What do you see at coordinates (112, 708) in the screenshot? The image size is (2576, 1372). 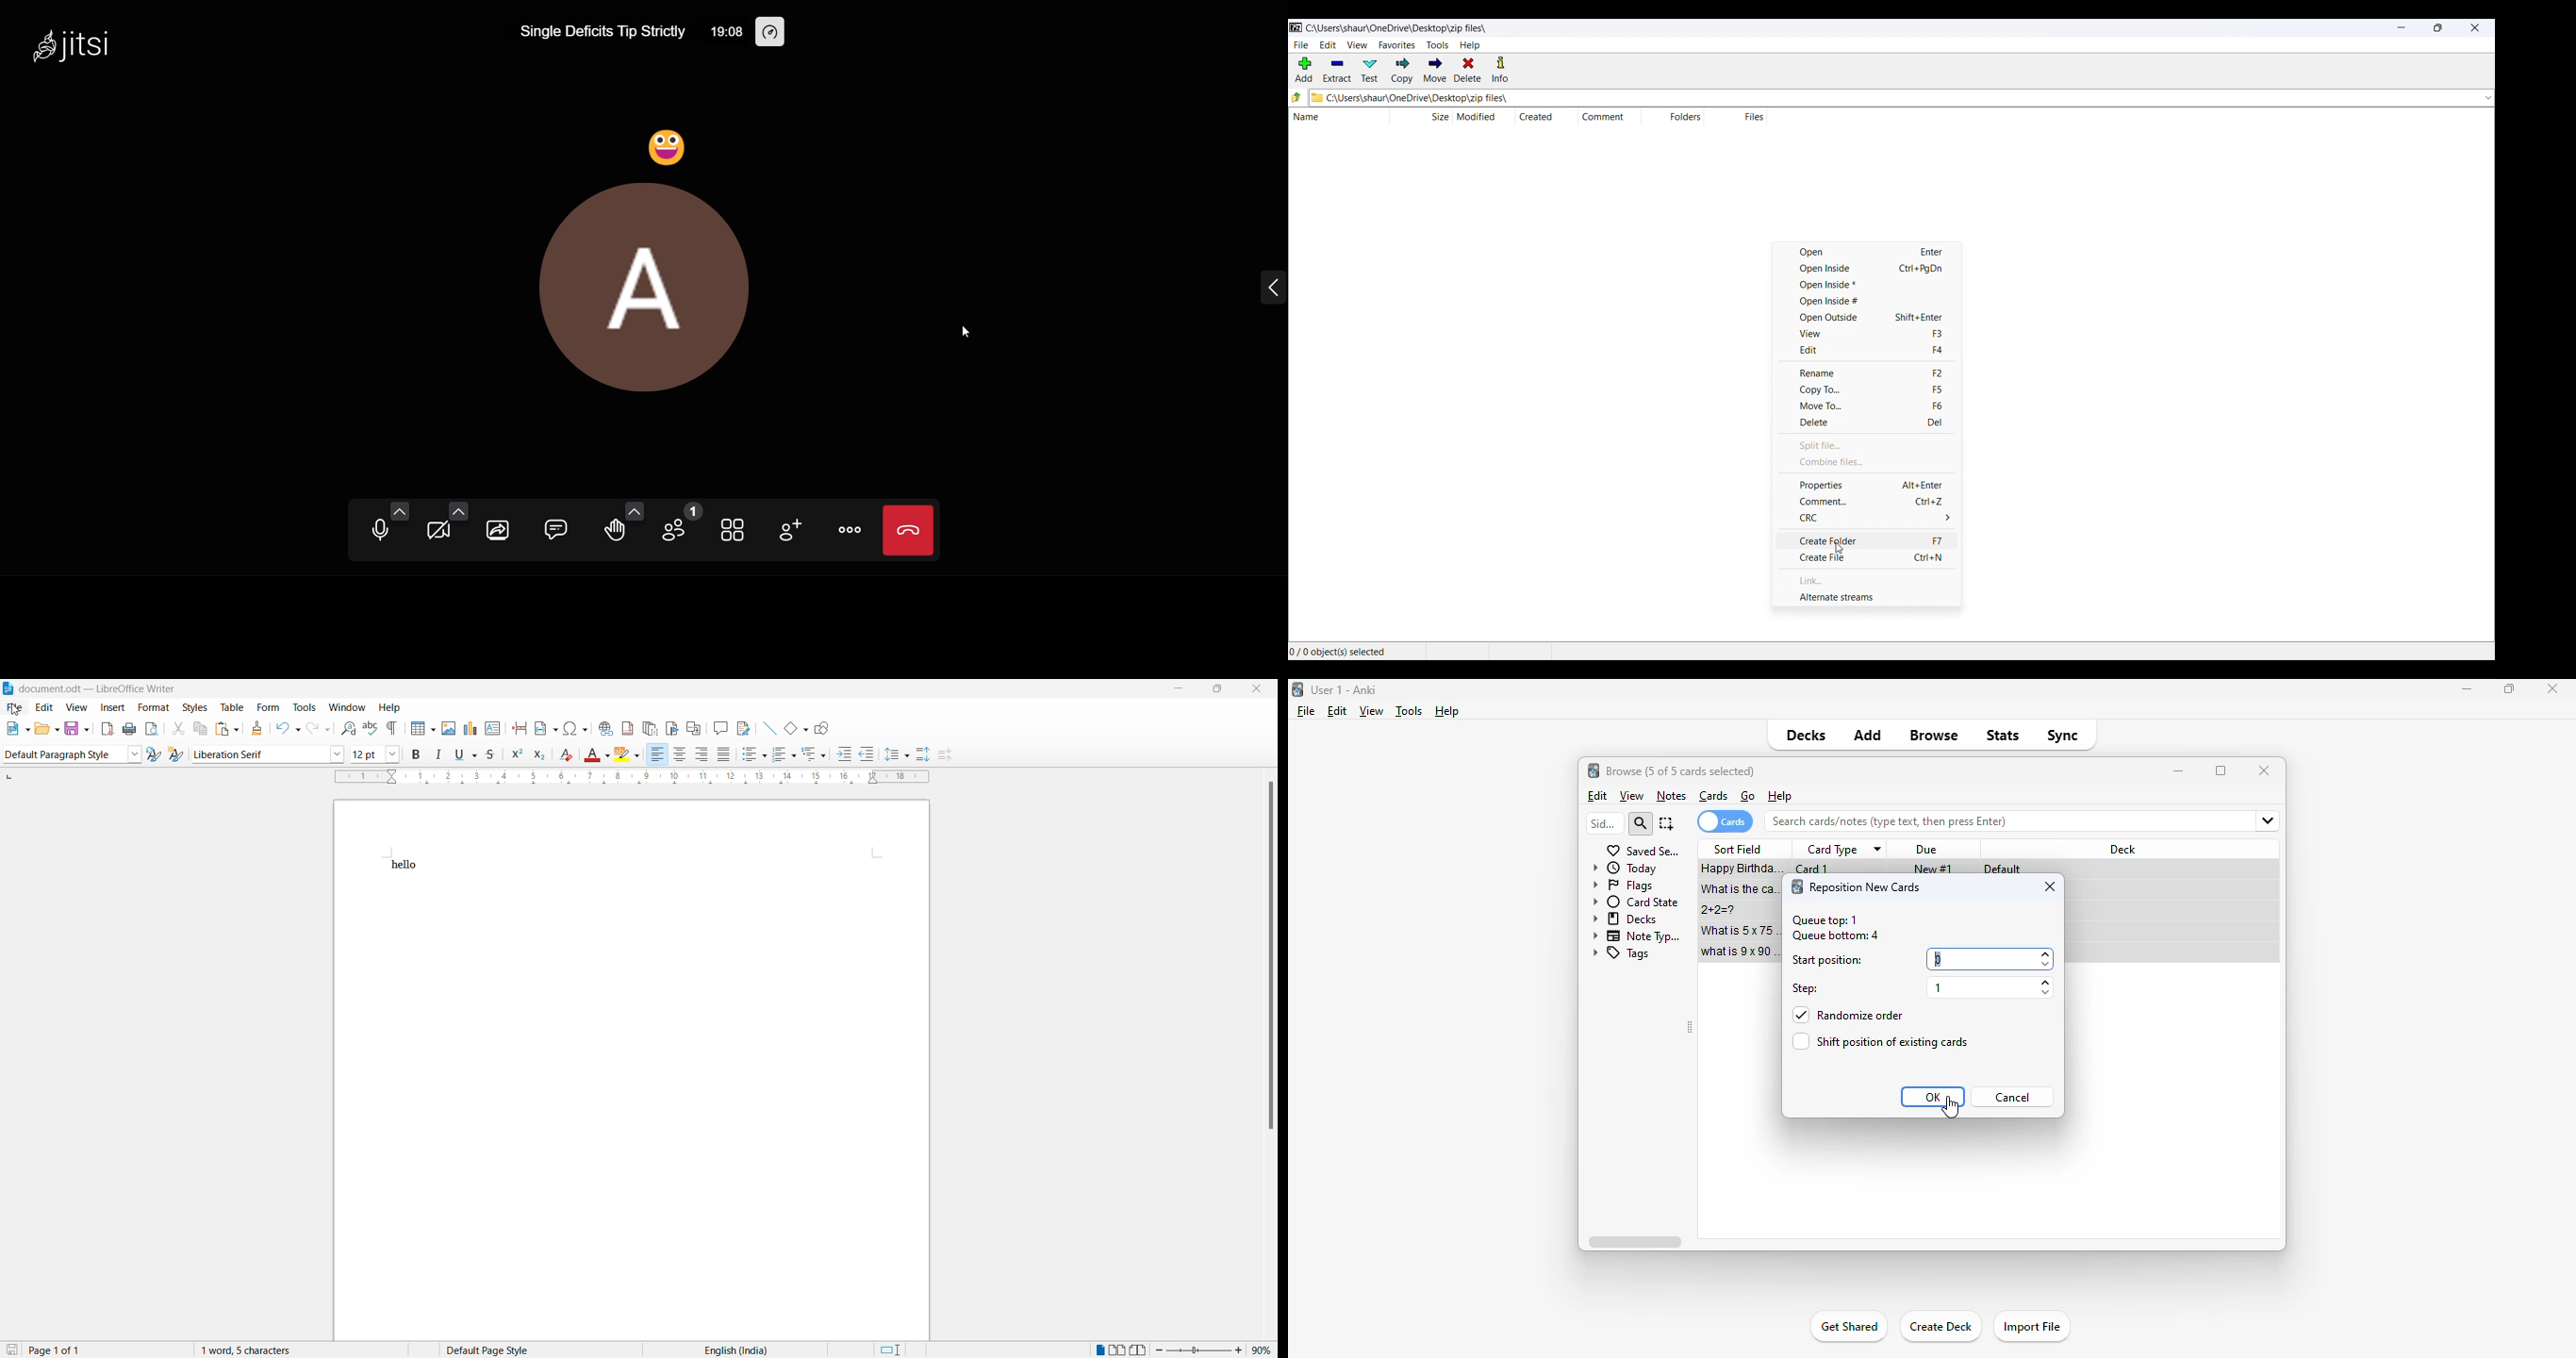 I see `Insert` at bounding box center [112, 708].